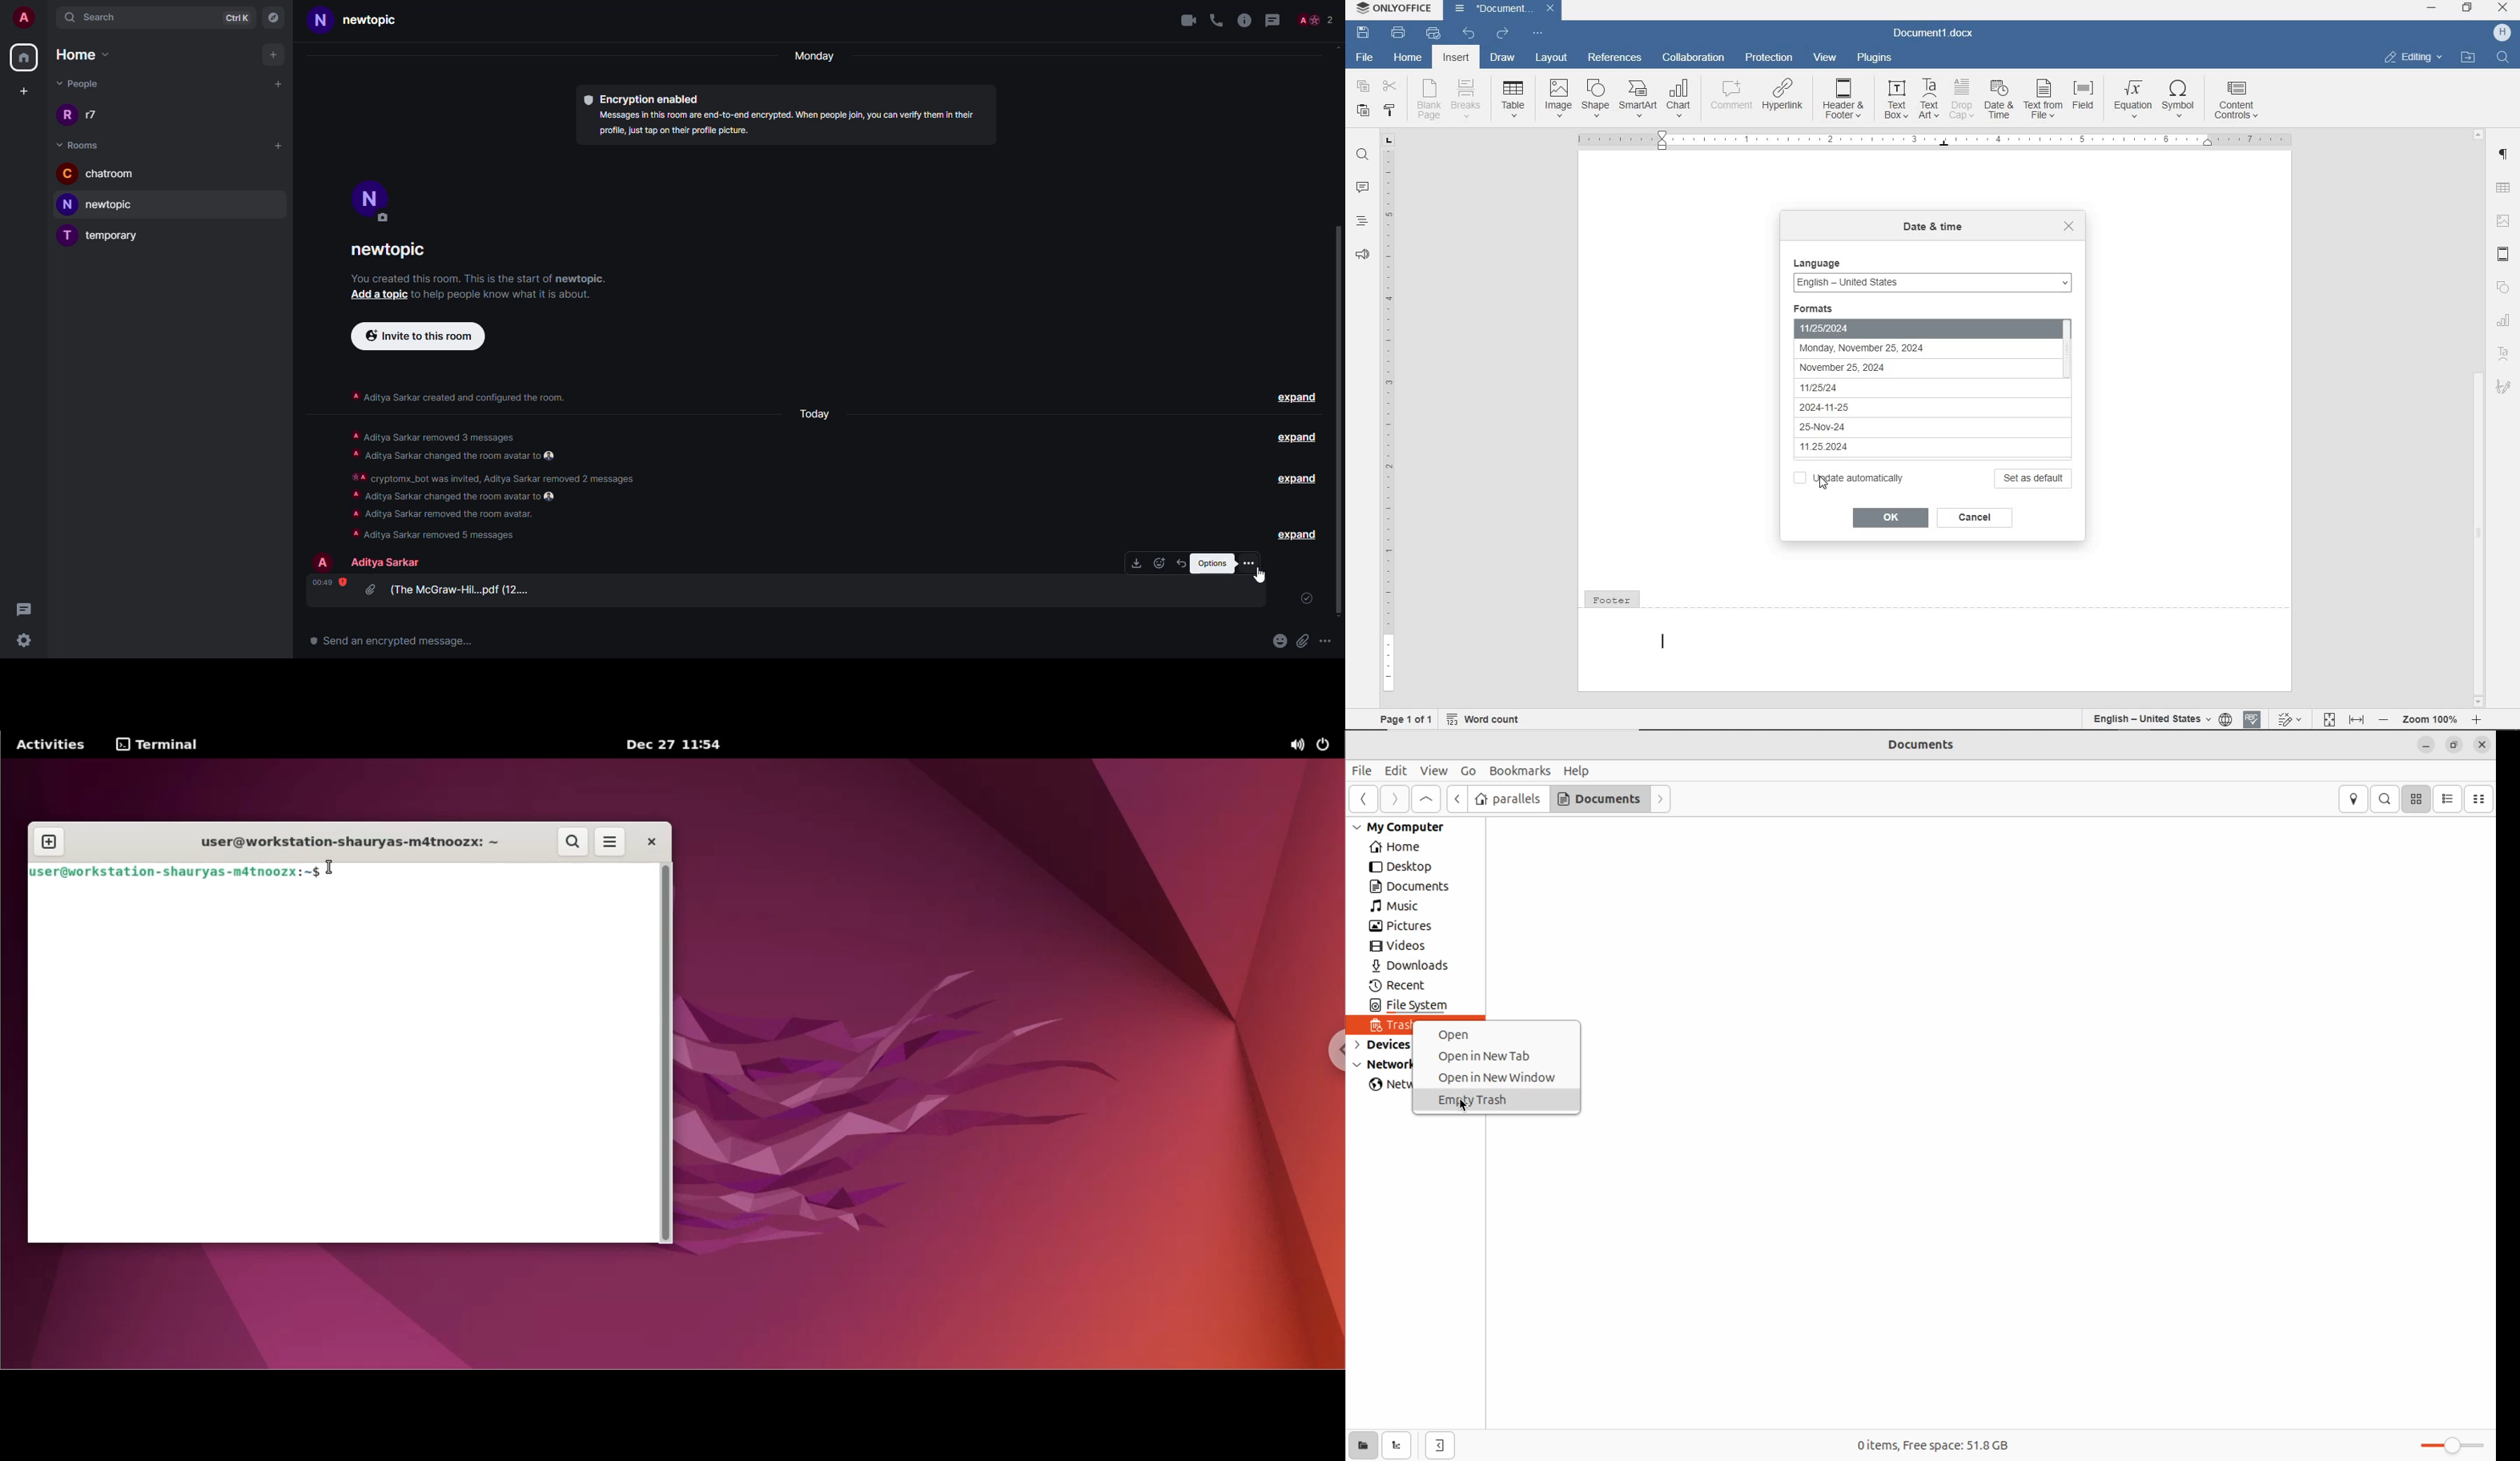 This screenshot has width=2520, height=1484. What do you see at coordinates (2183, 99) in the screenshot?
I see `symbol` at bounding box center [2183, 99].